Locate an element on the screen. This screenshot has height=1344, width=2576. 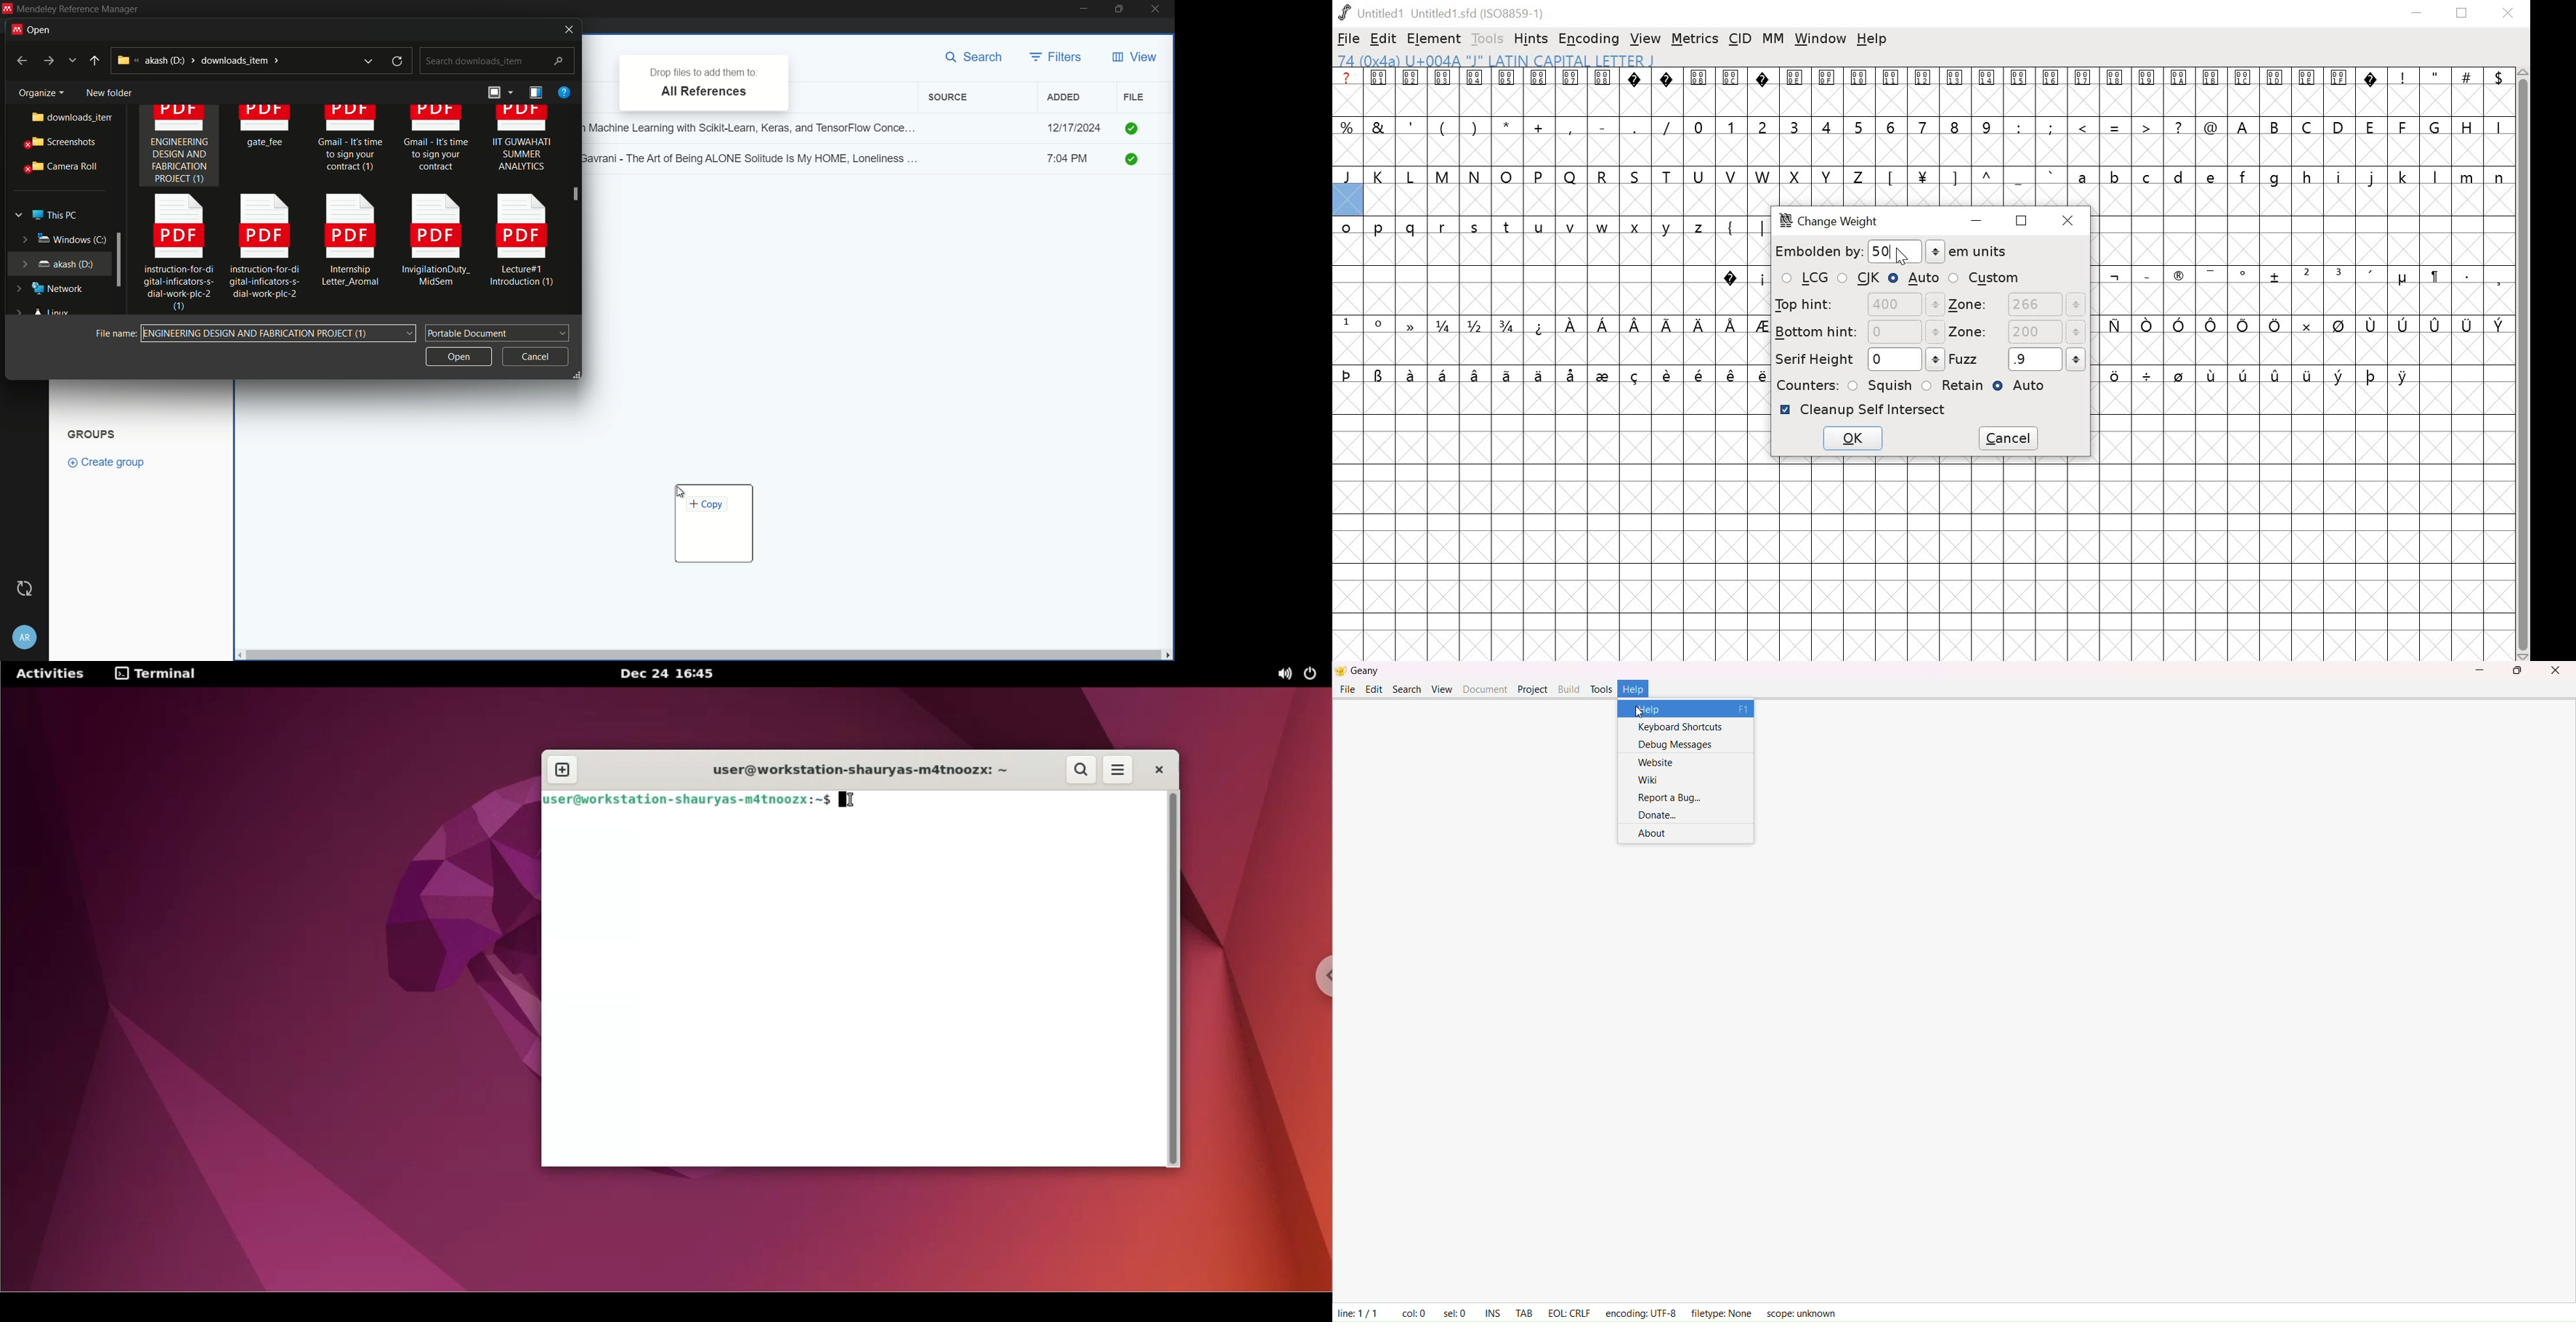
Coding area is located at coordinates (1954, 1070).